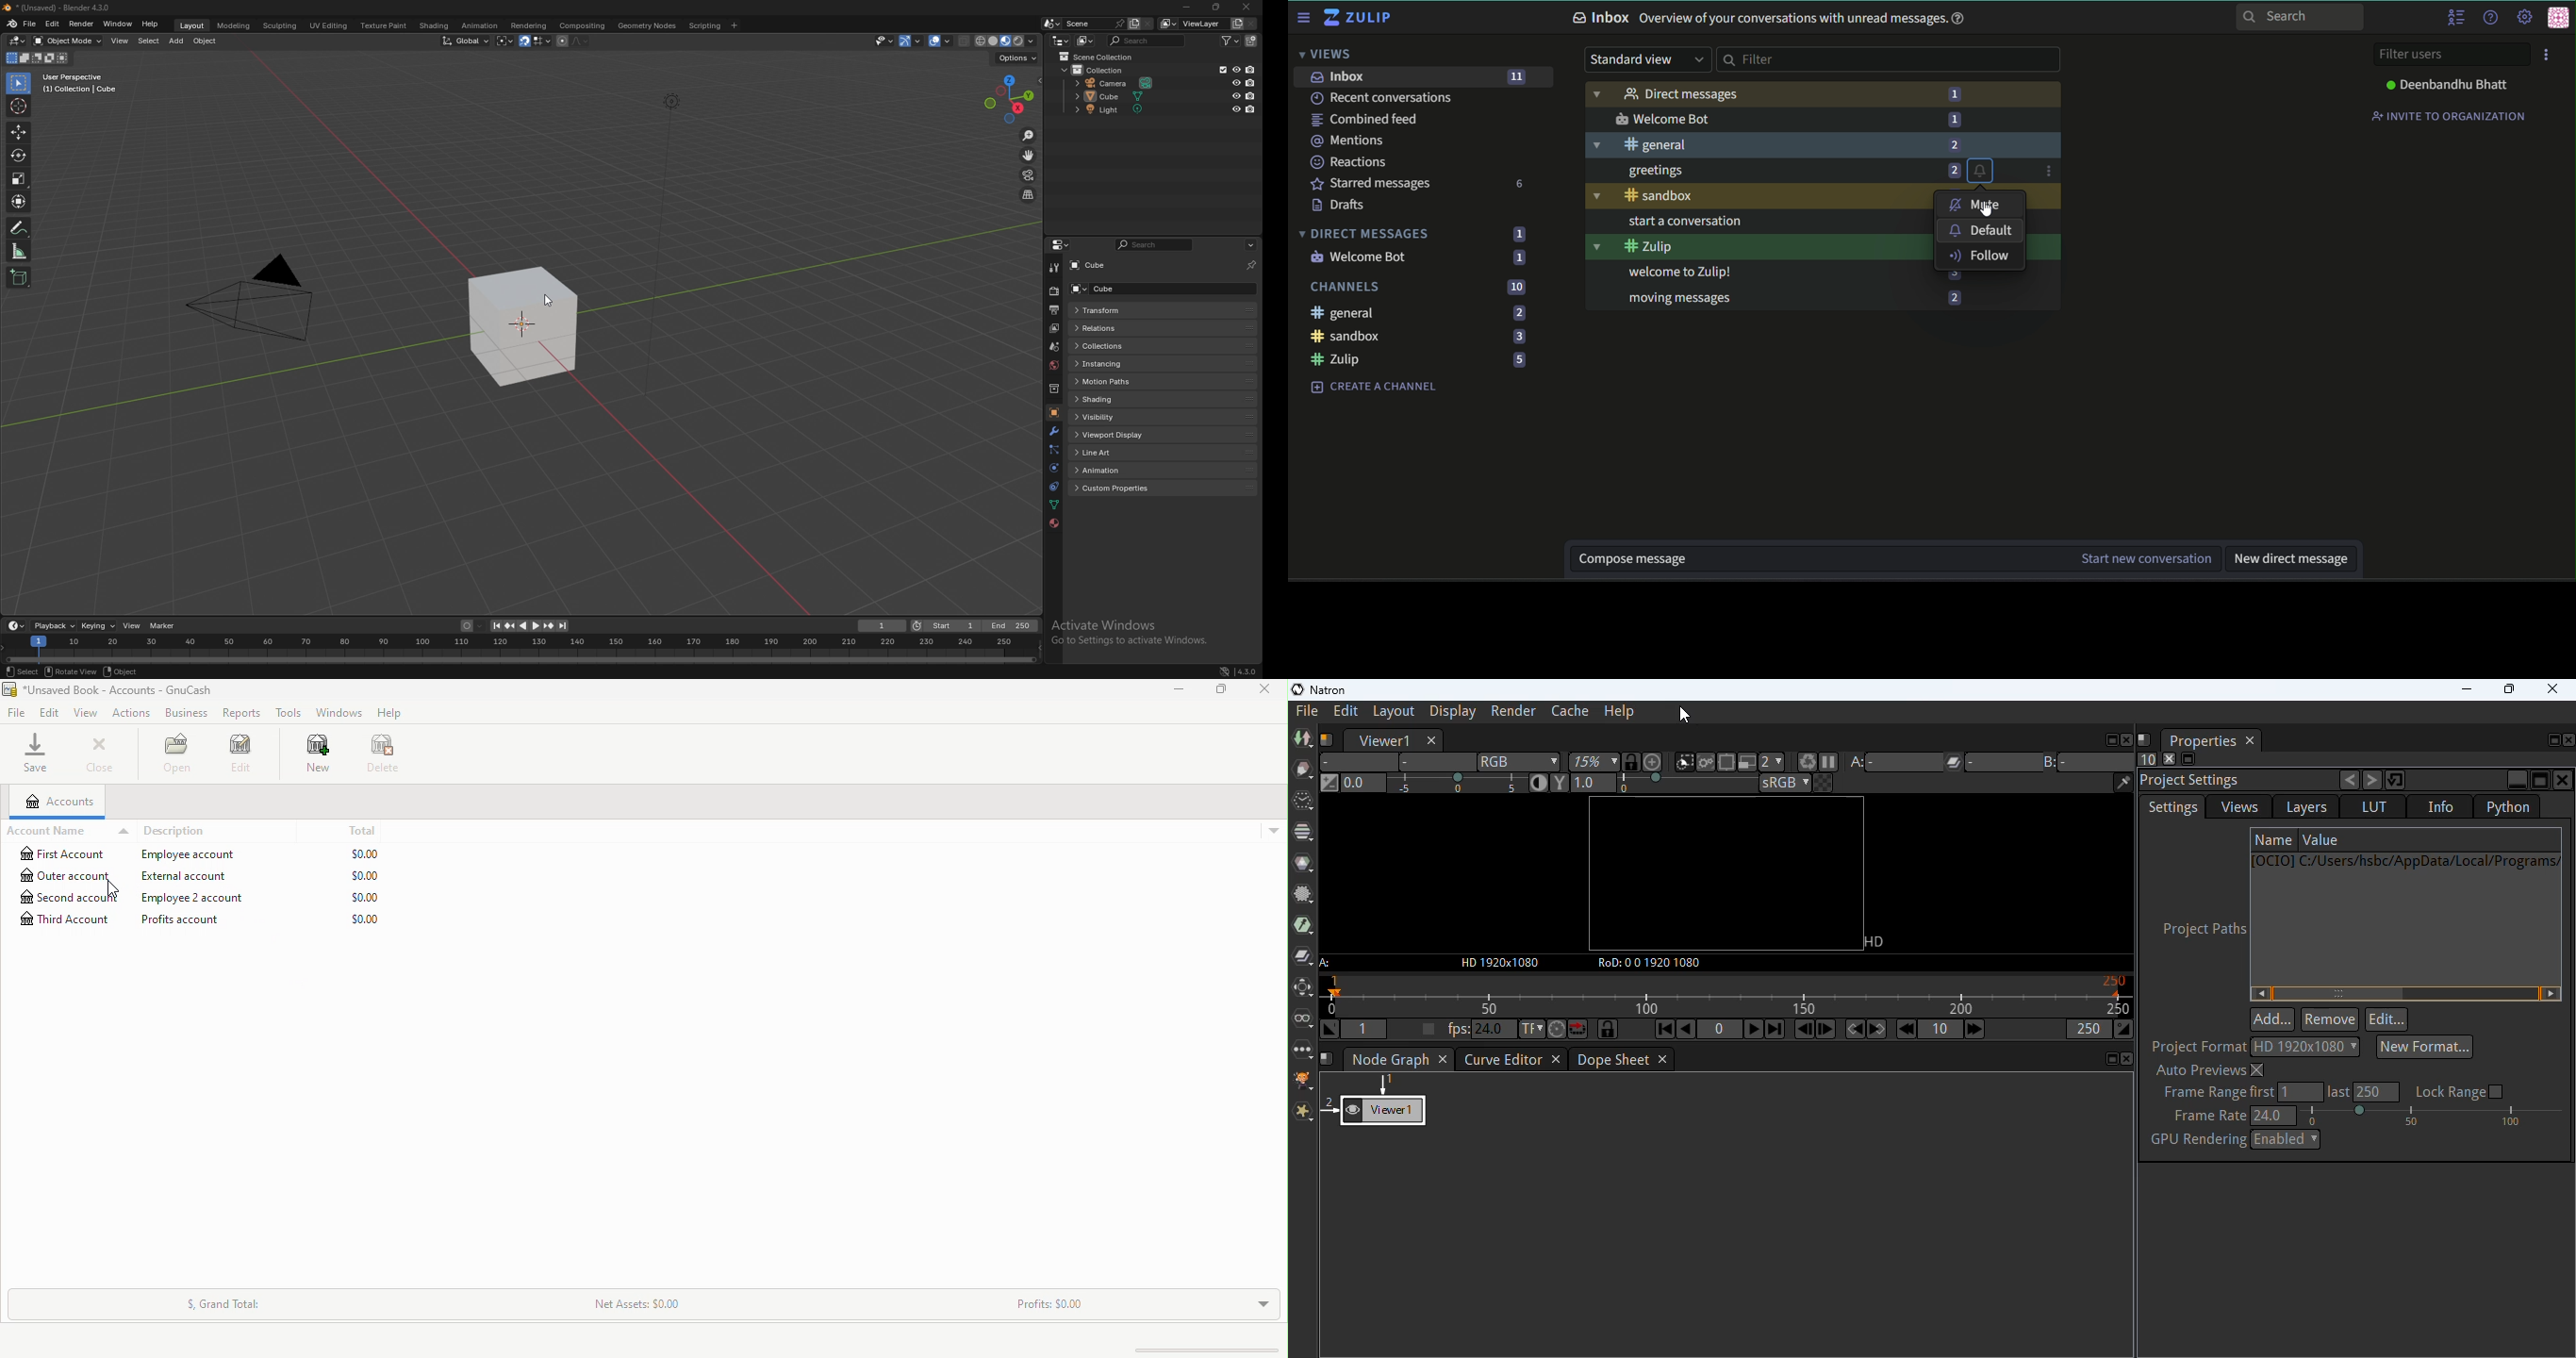  I want to click on Drafts, so click(1344, 204).